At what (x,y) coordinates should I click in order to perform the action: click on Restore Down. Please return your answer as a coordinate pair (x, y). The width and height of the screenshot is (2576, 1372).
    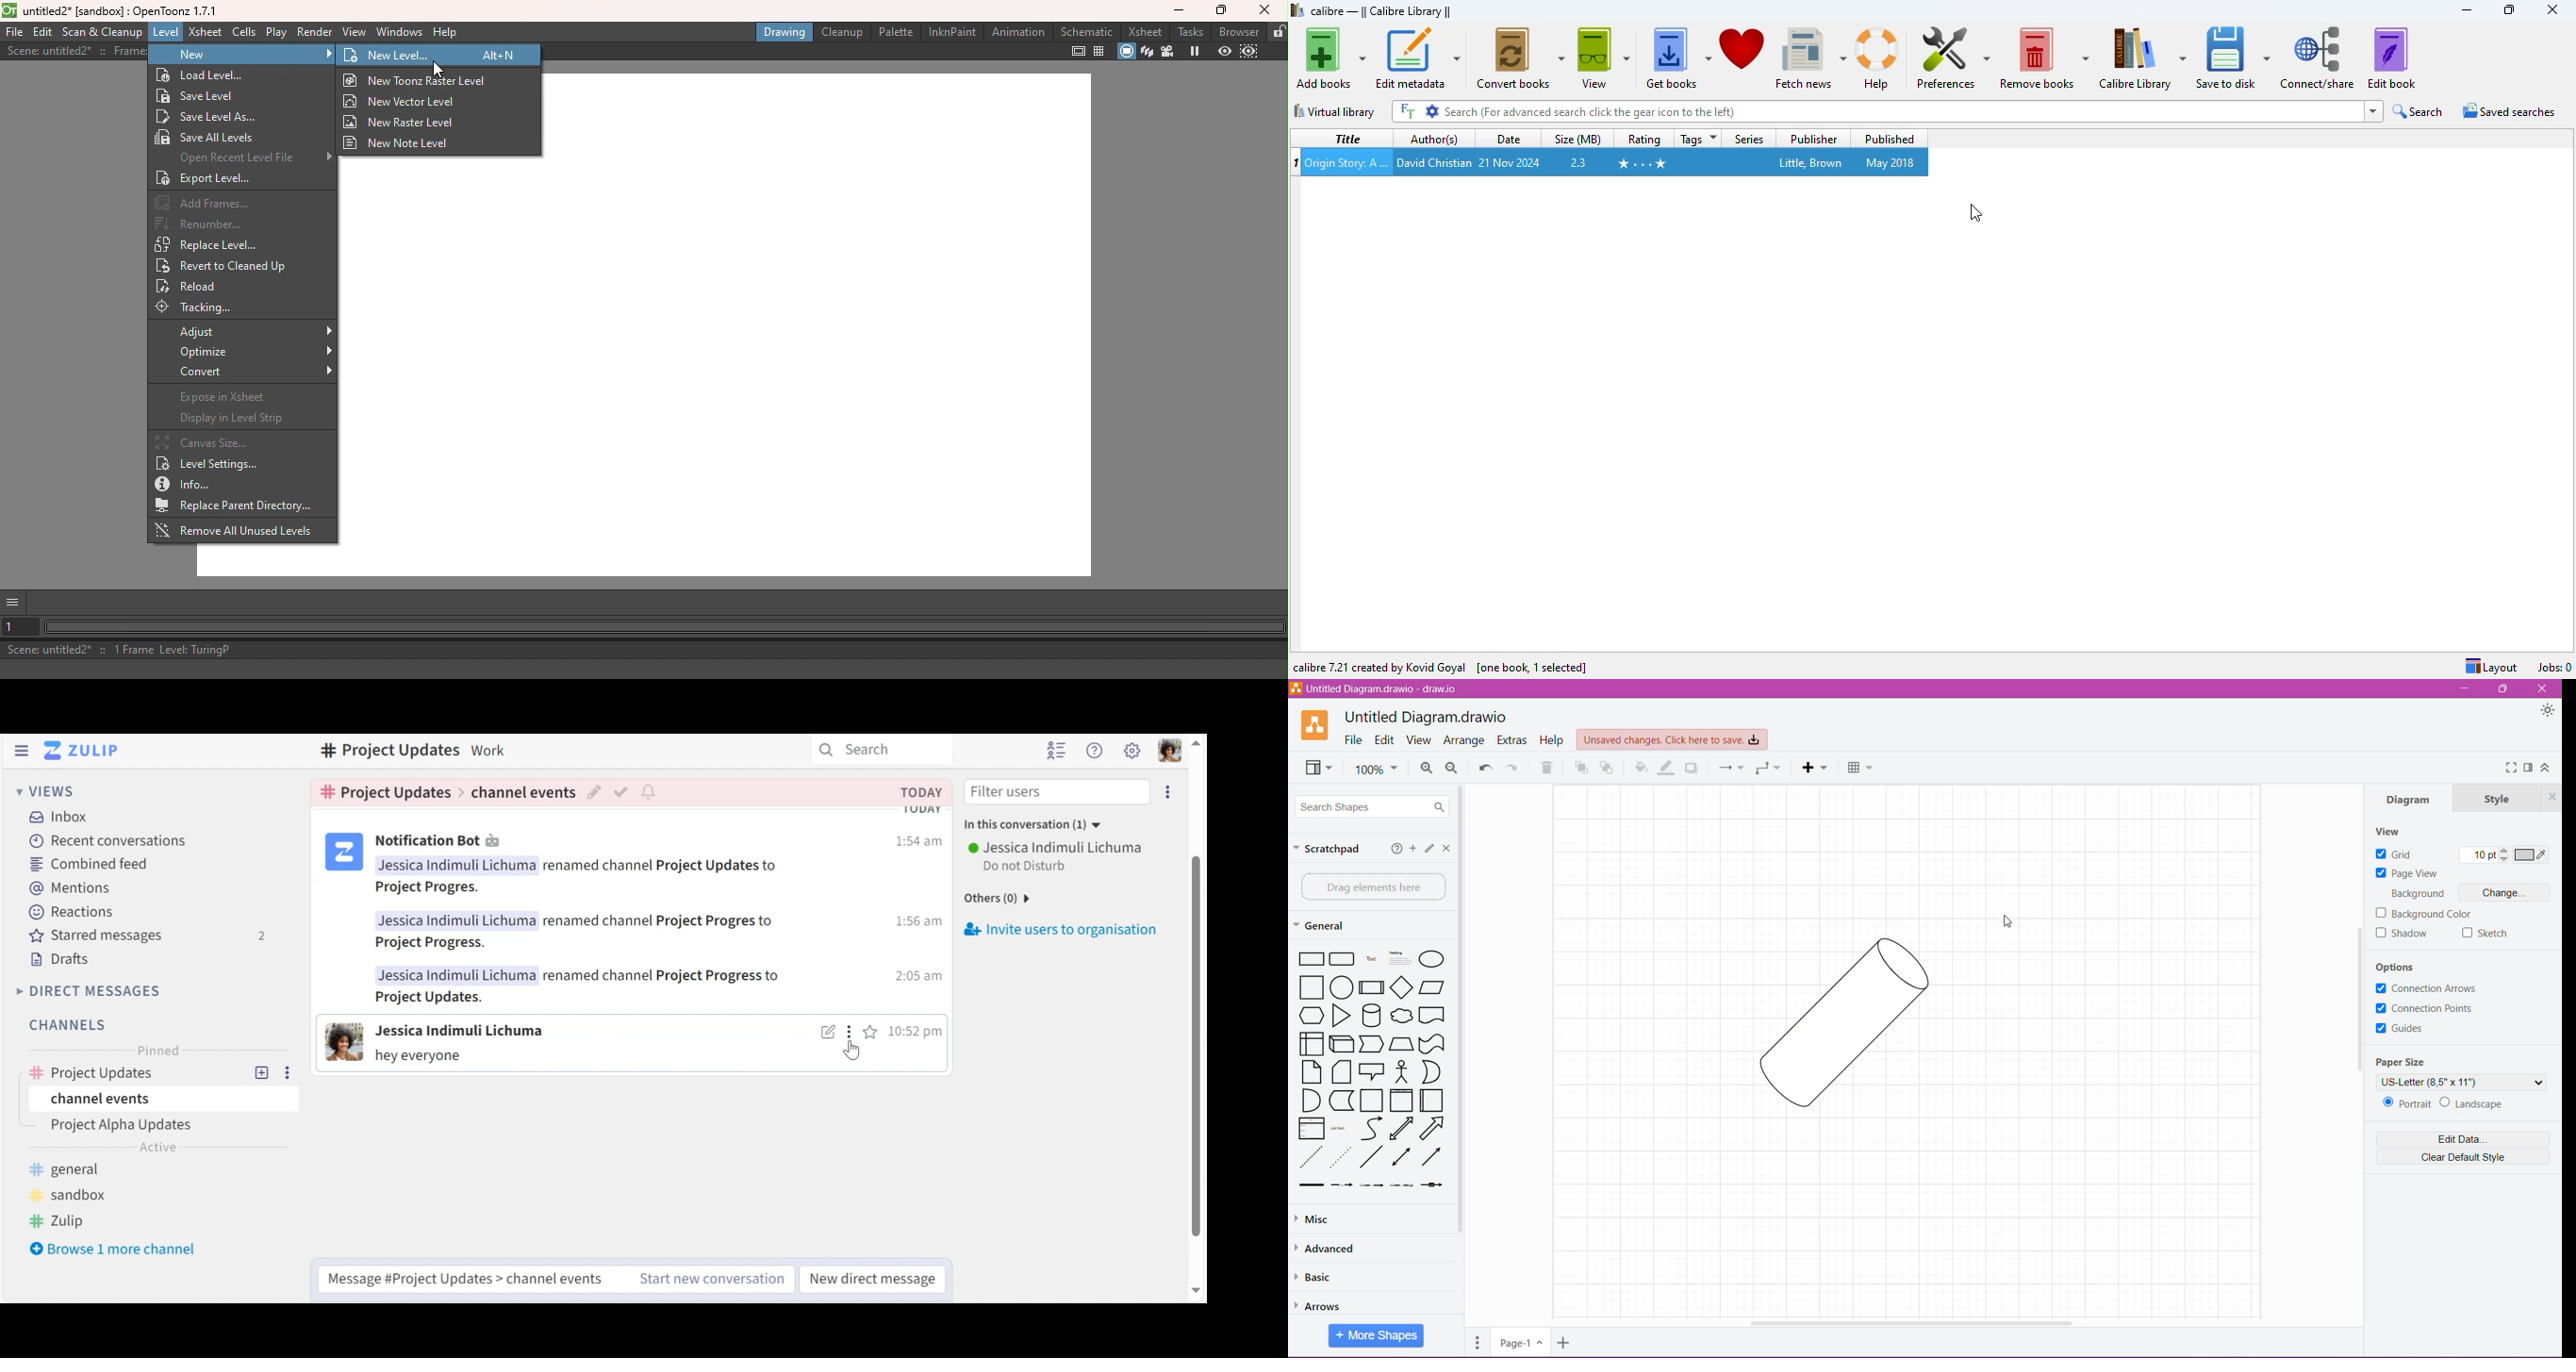
    Looking at the image, I should click on (2504, 689).